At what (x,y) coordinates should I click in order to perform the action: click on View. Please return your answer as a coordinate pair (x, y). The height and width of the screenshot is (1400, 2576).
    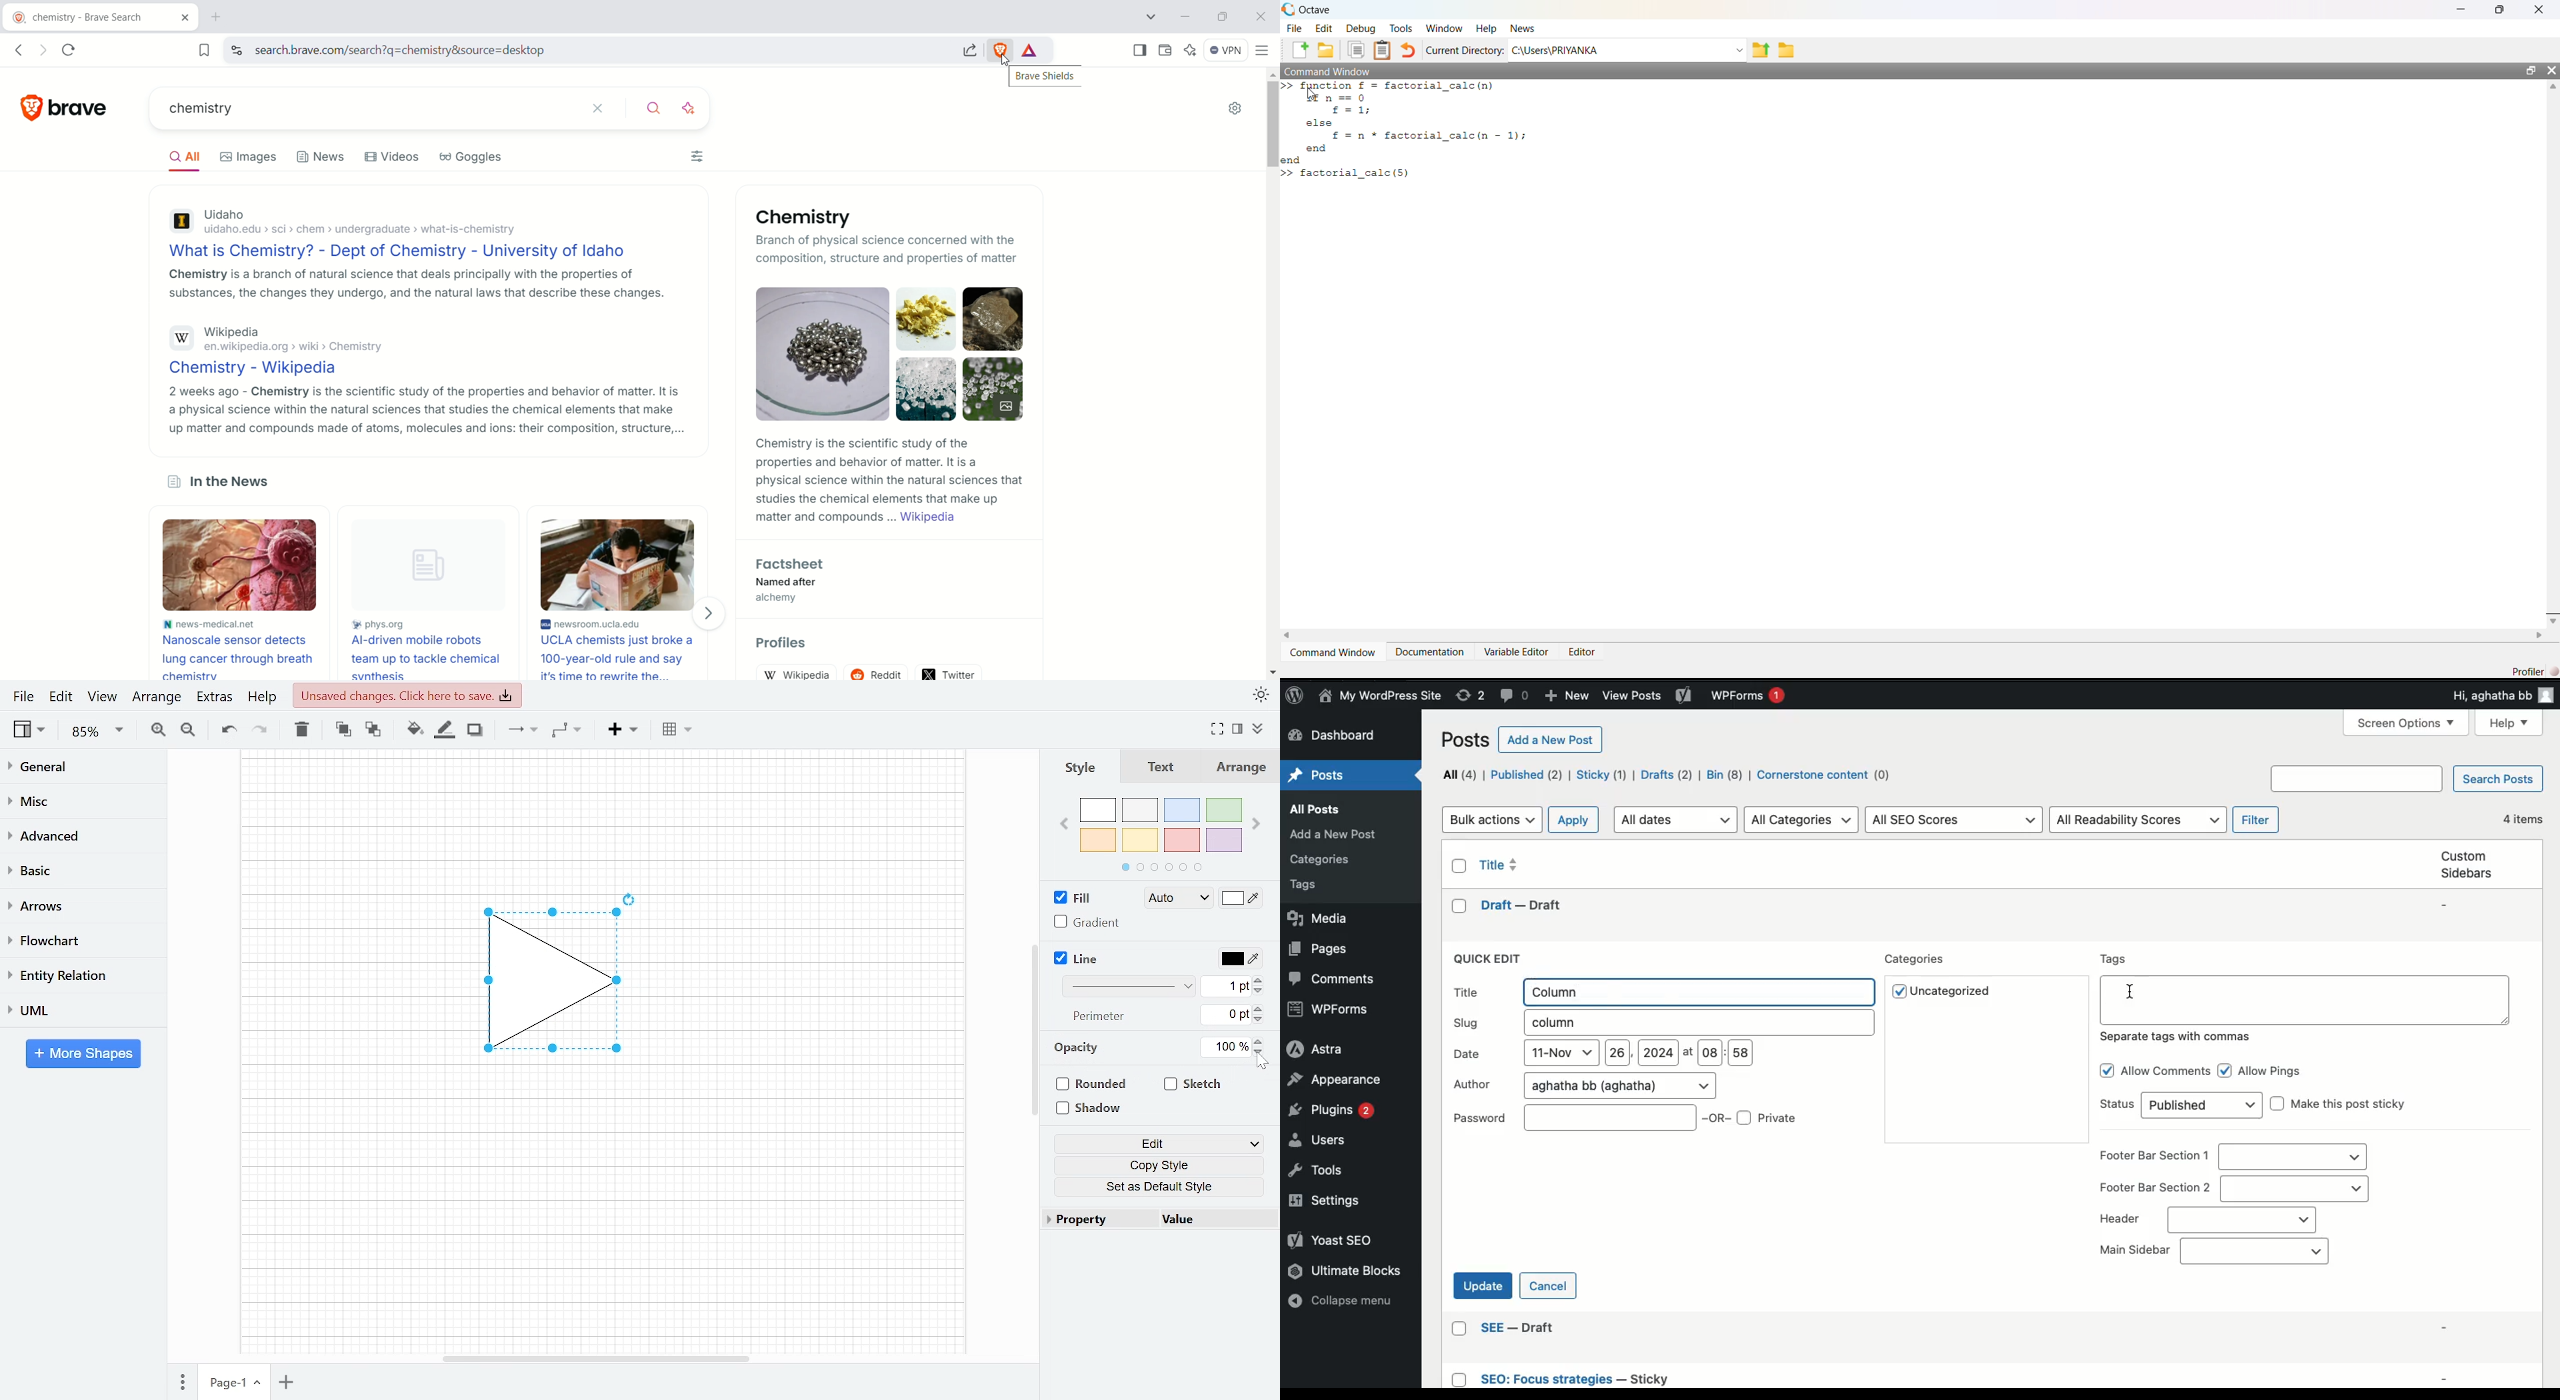
    Looking at the image, I should click on (31, 729).